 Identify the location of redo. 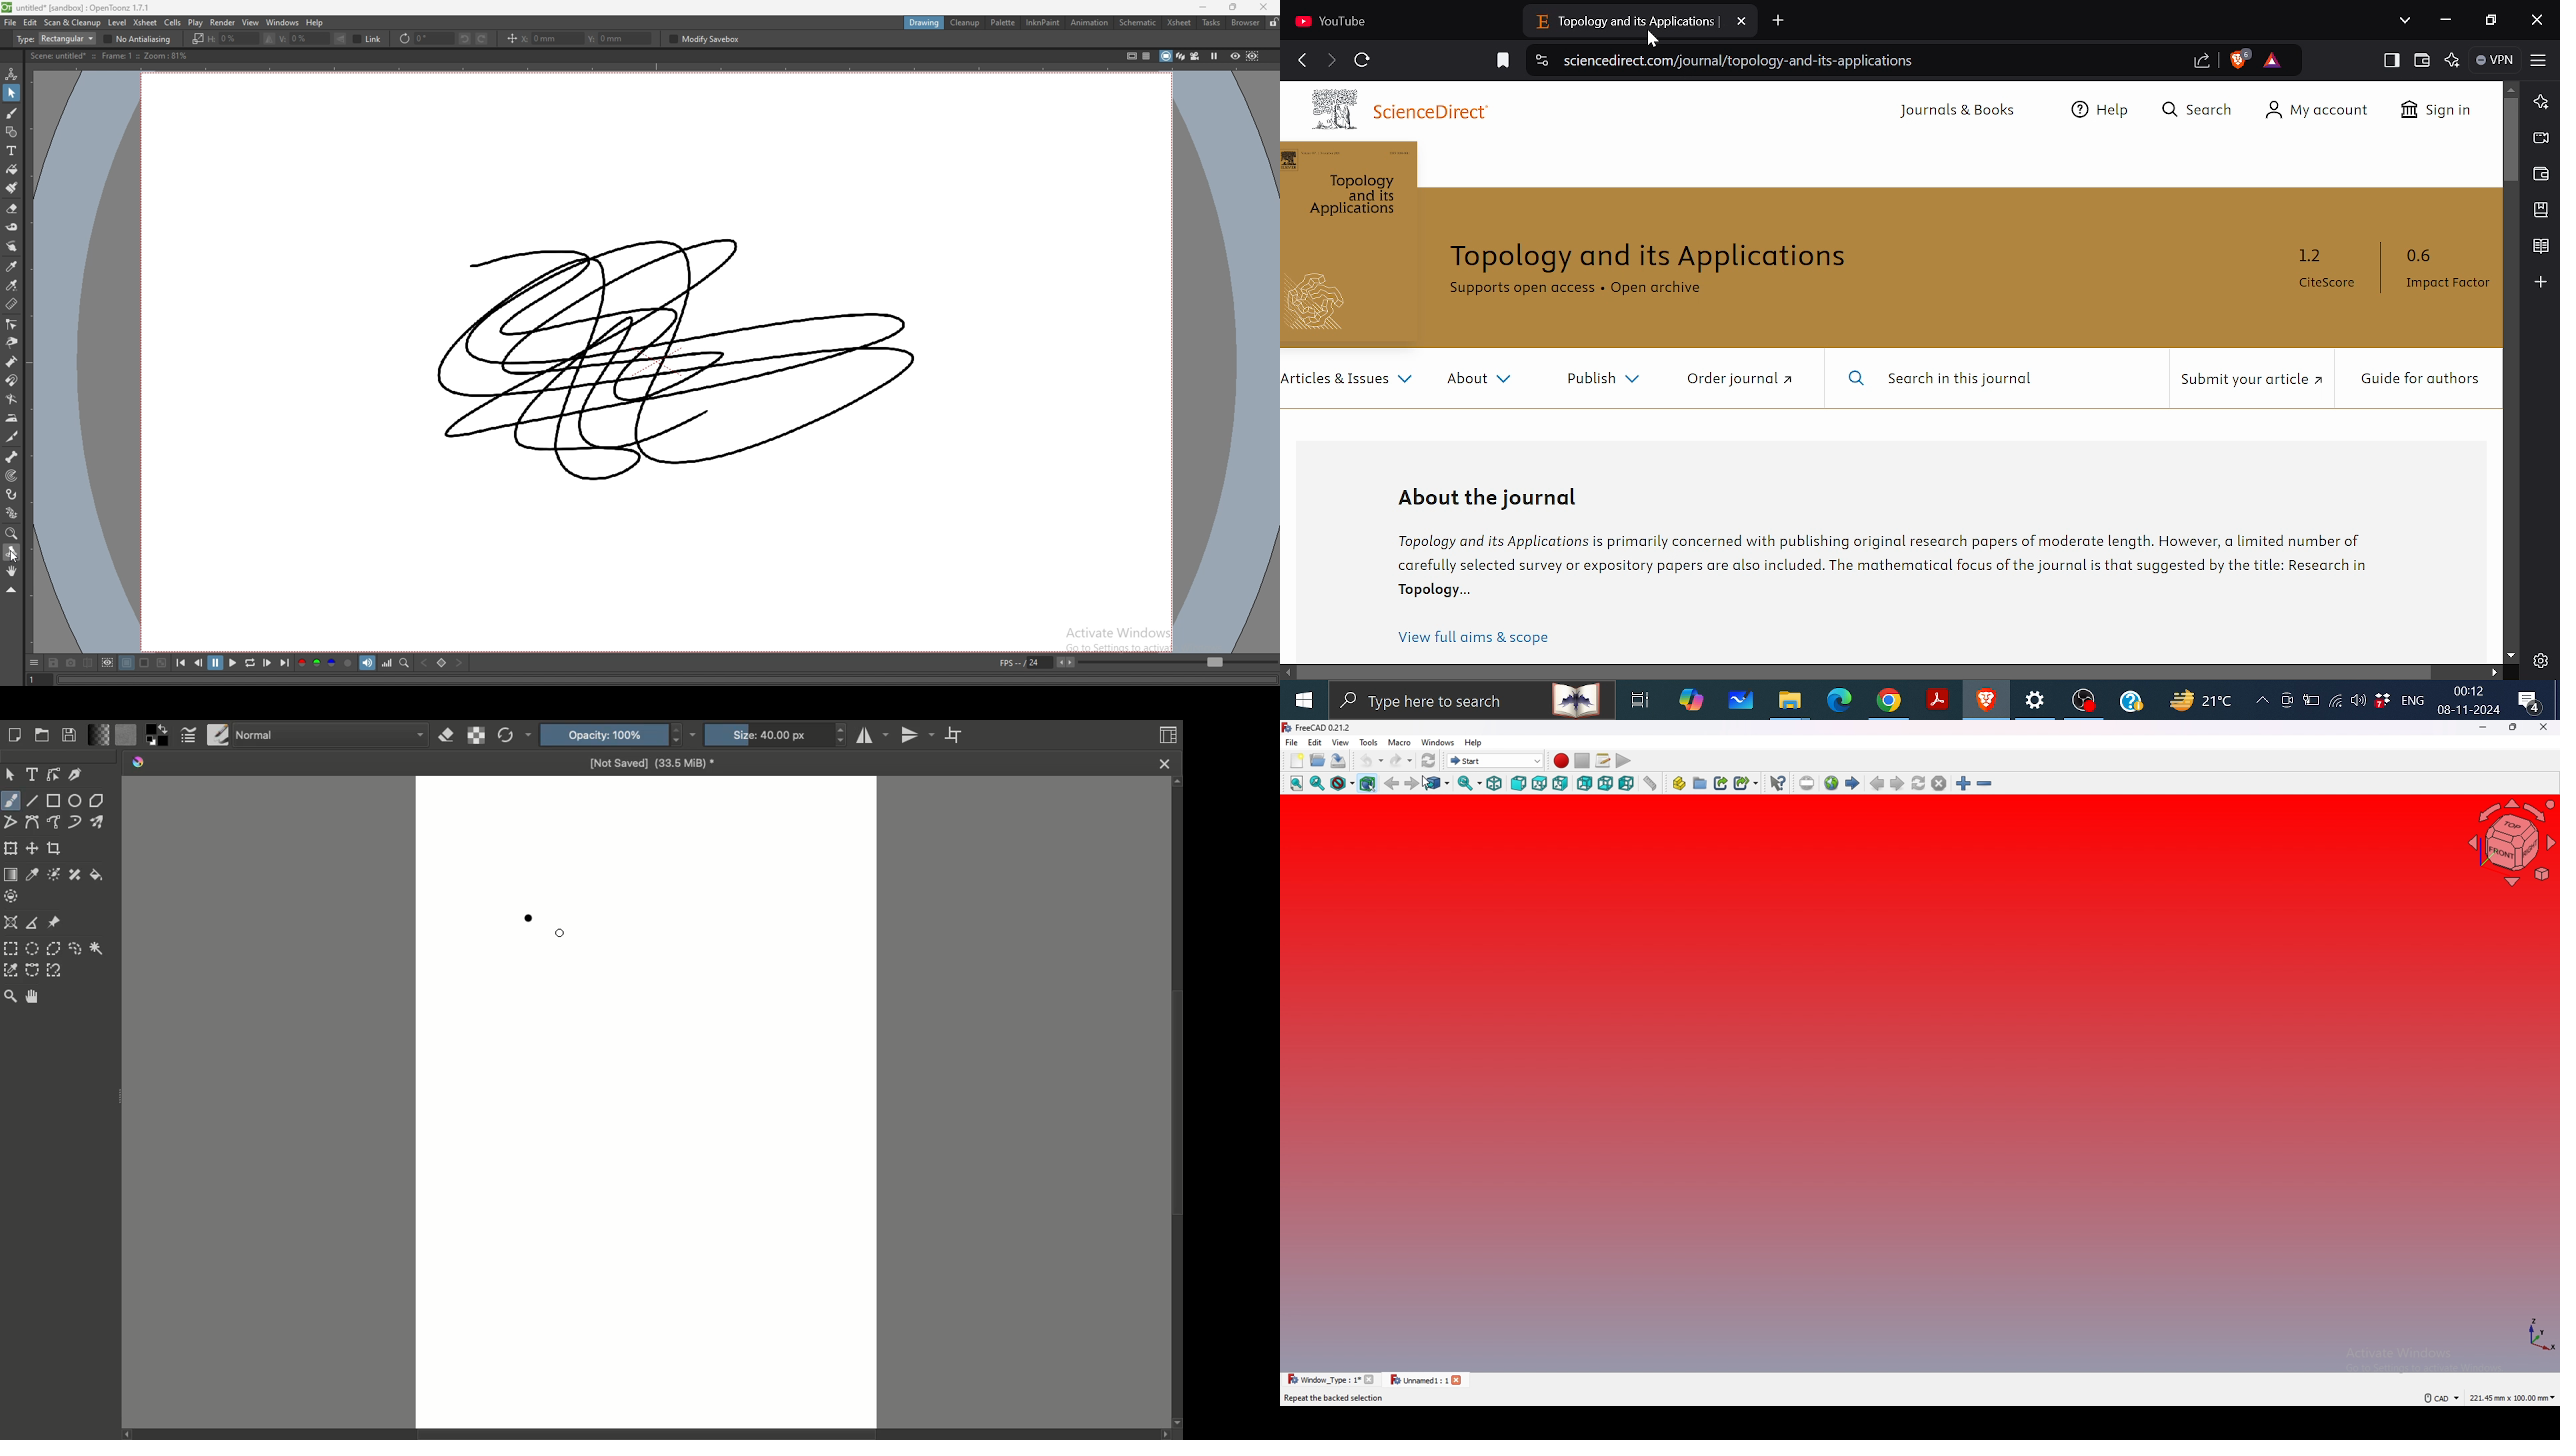
(1402, 760).